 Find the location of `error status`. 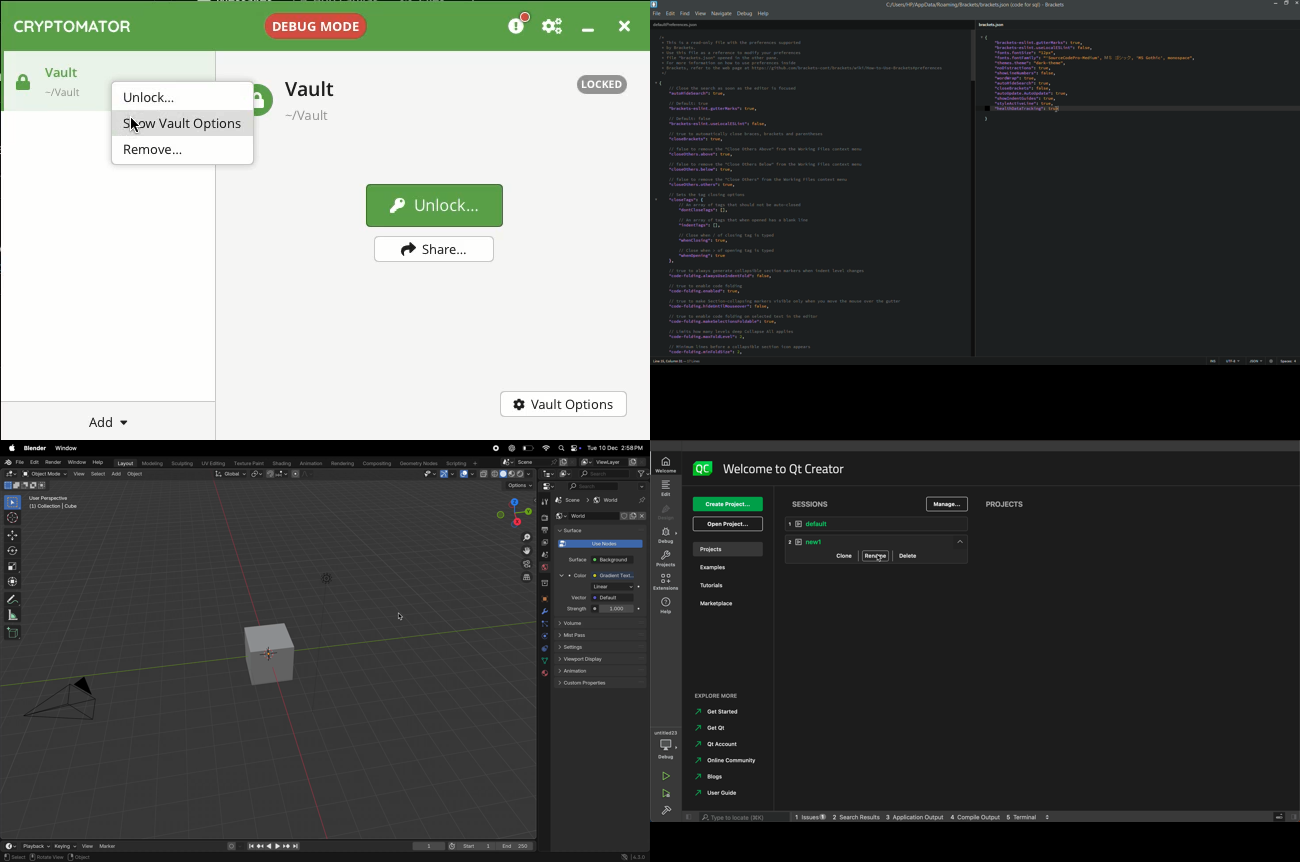

error status is located at coordinates (1271, 362).